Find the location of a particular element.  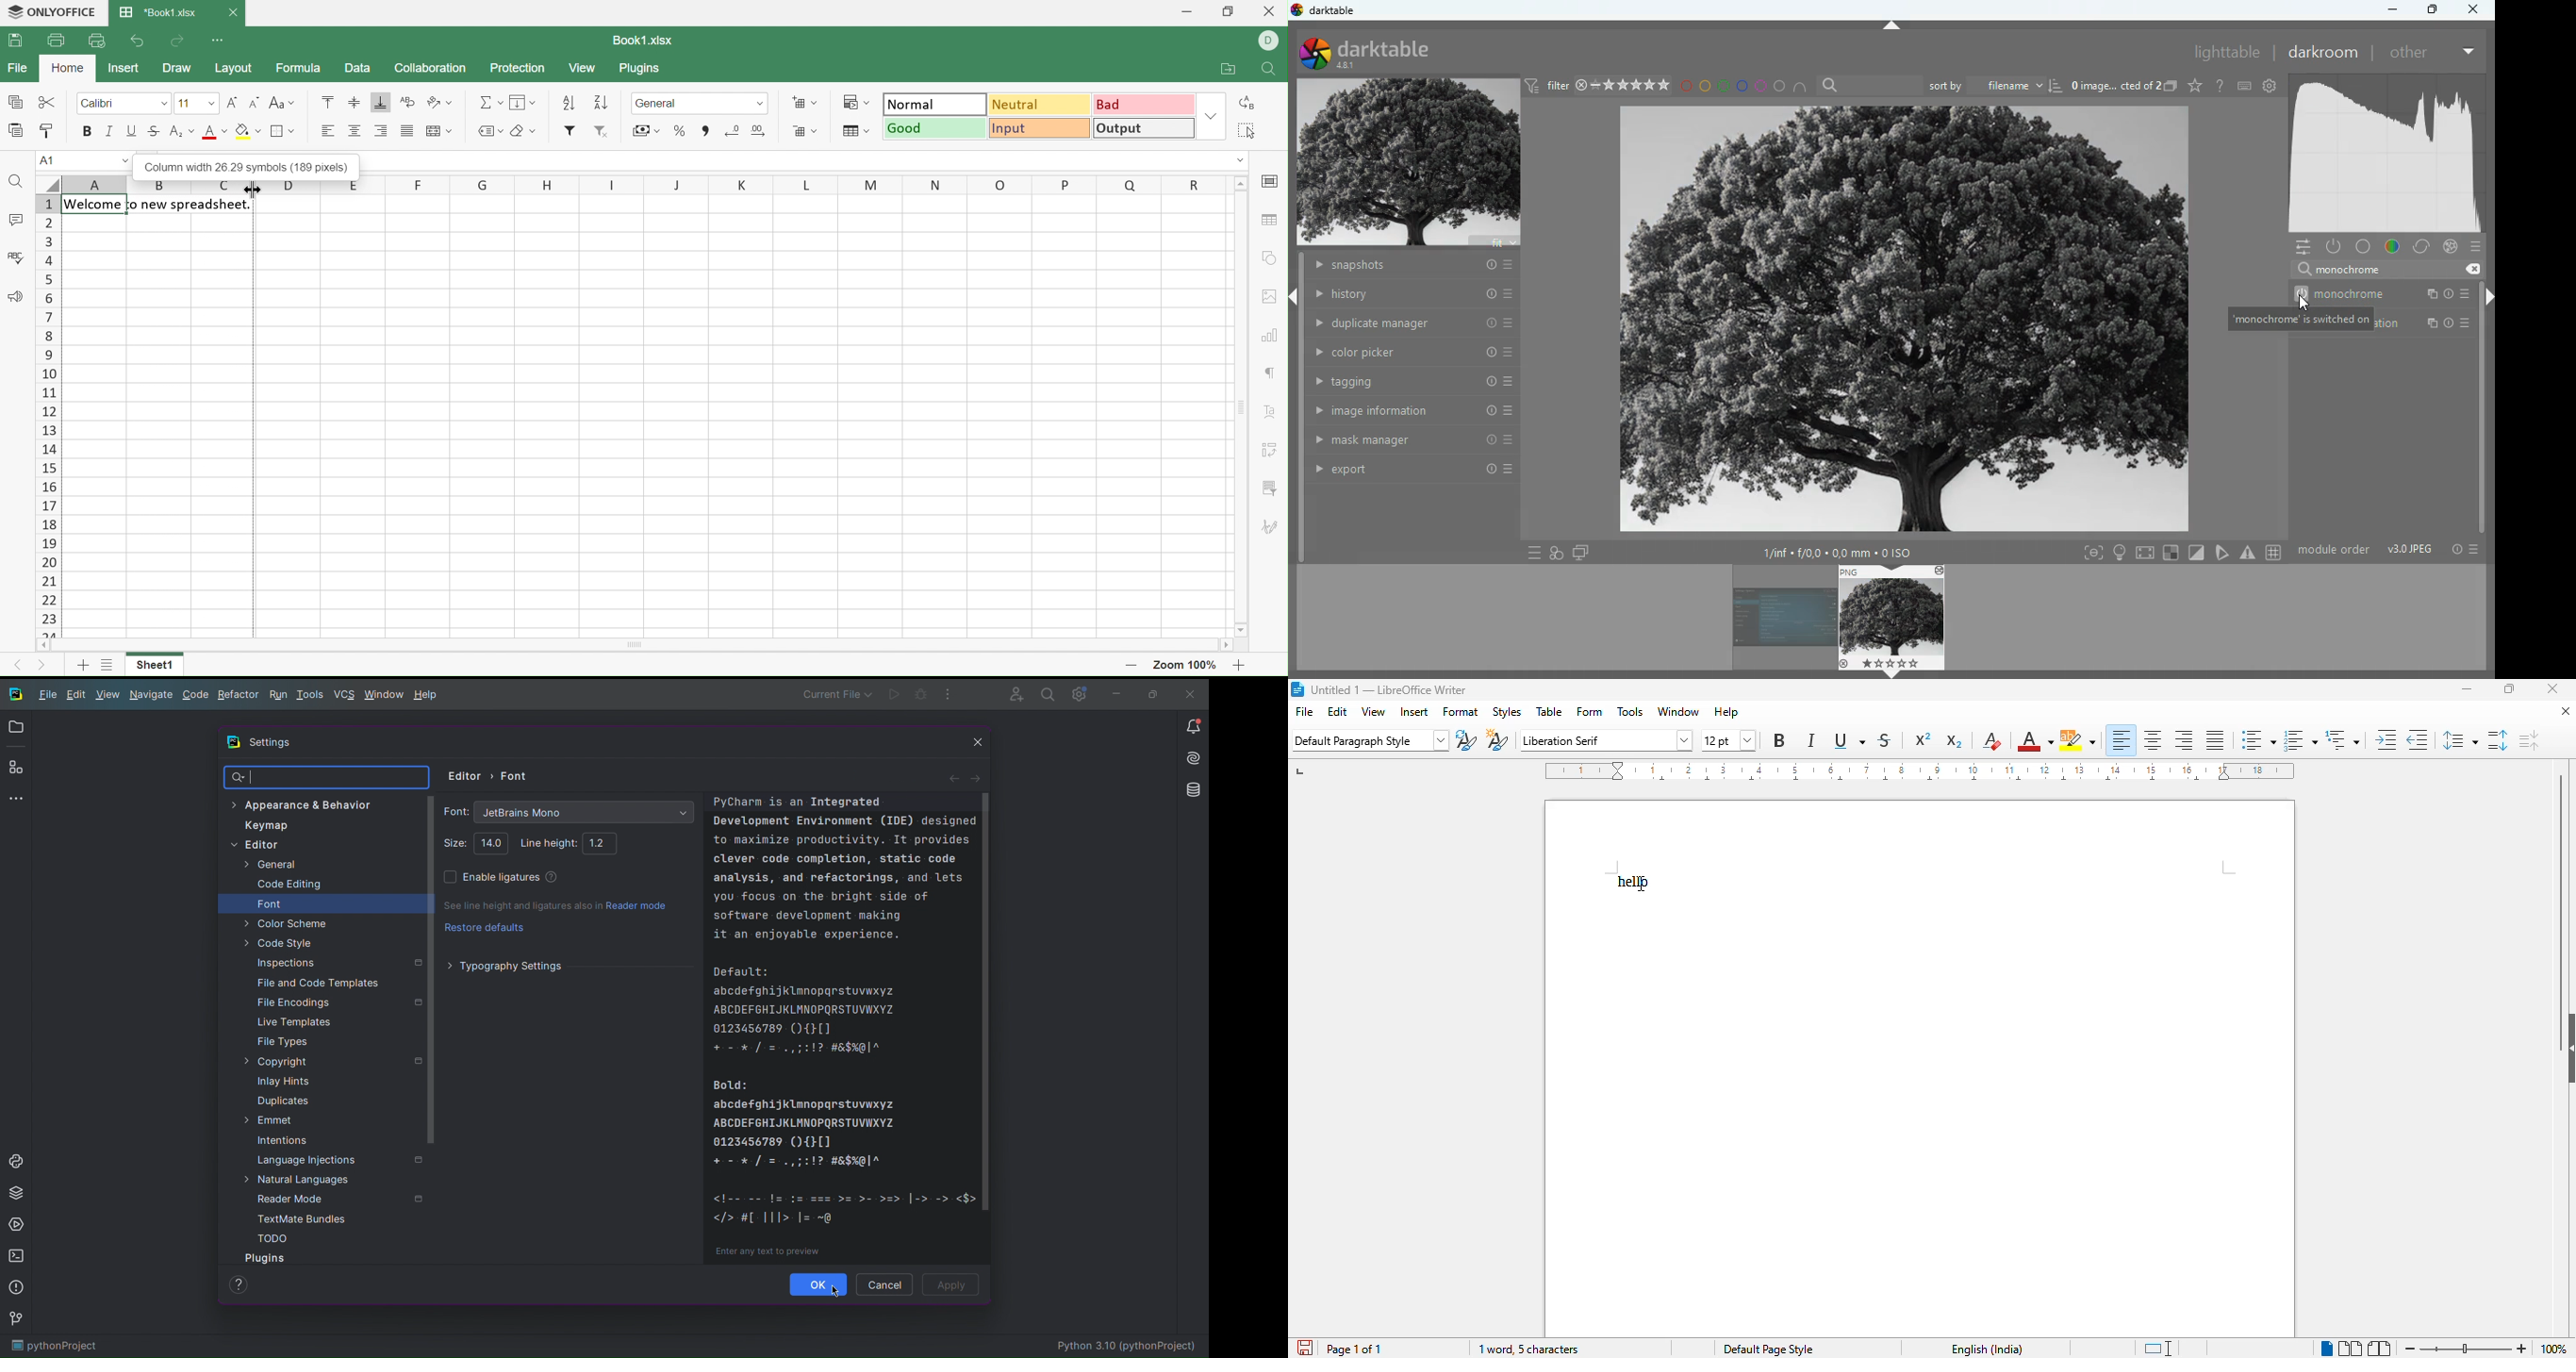

Default Paragraph Style is located at coordinates (1360, 740).